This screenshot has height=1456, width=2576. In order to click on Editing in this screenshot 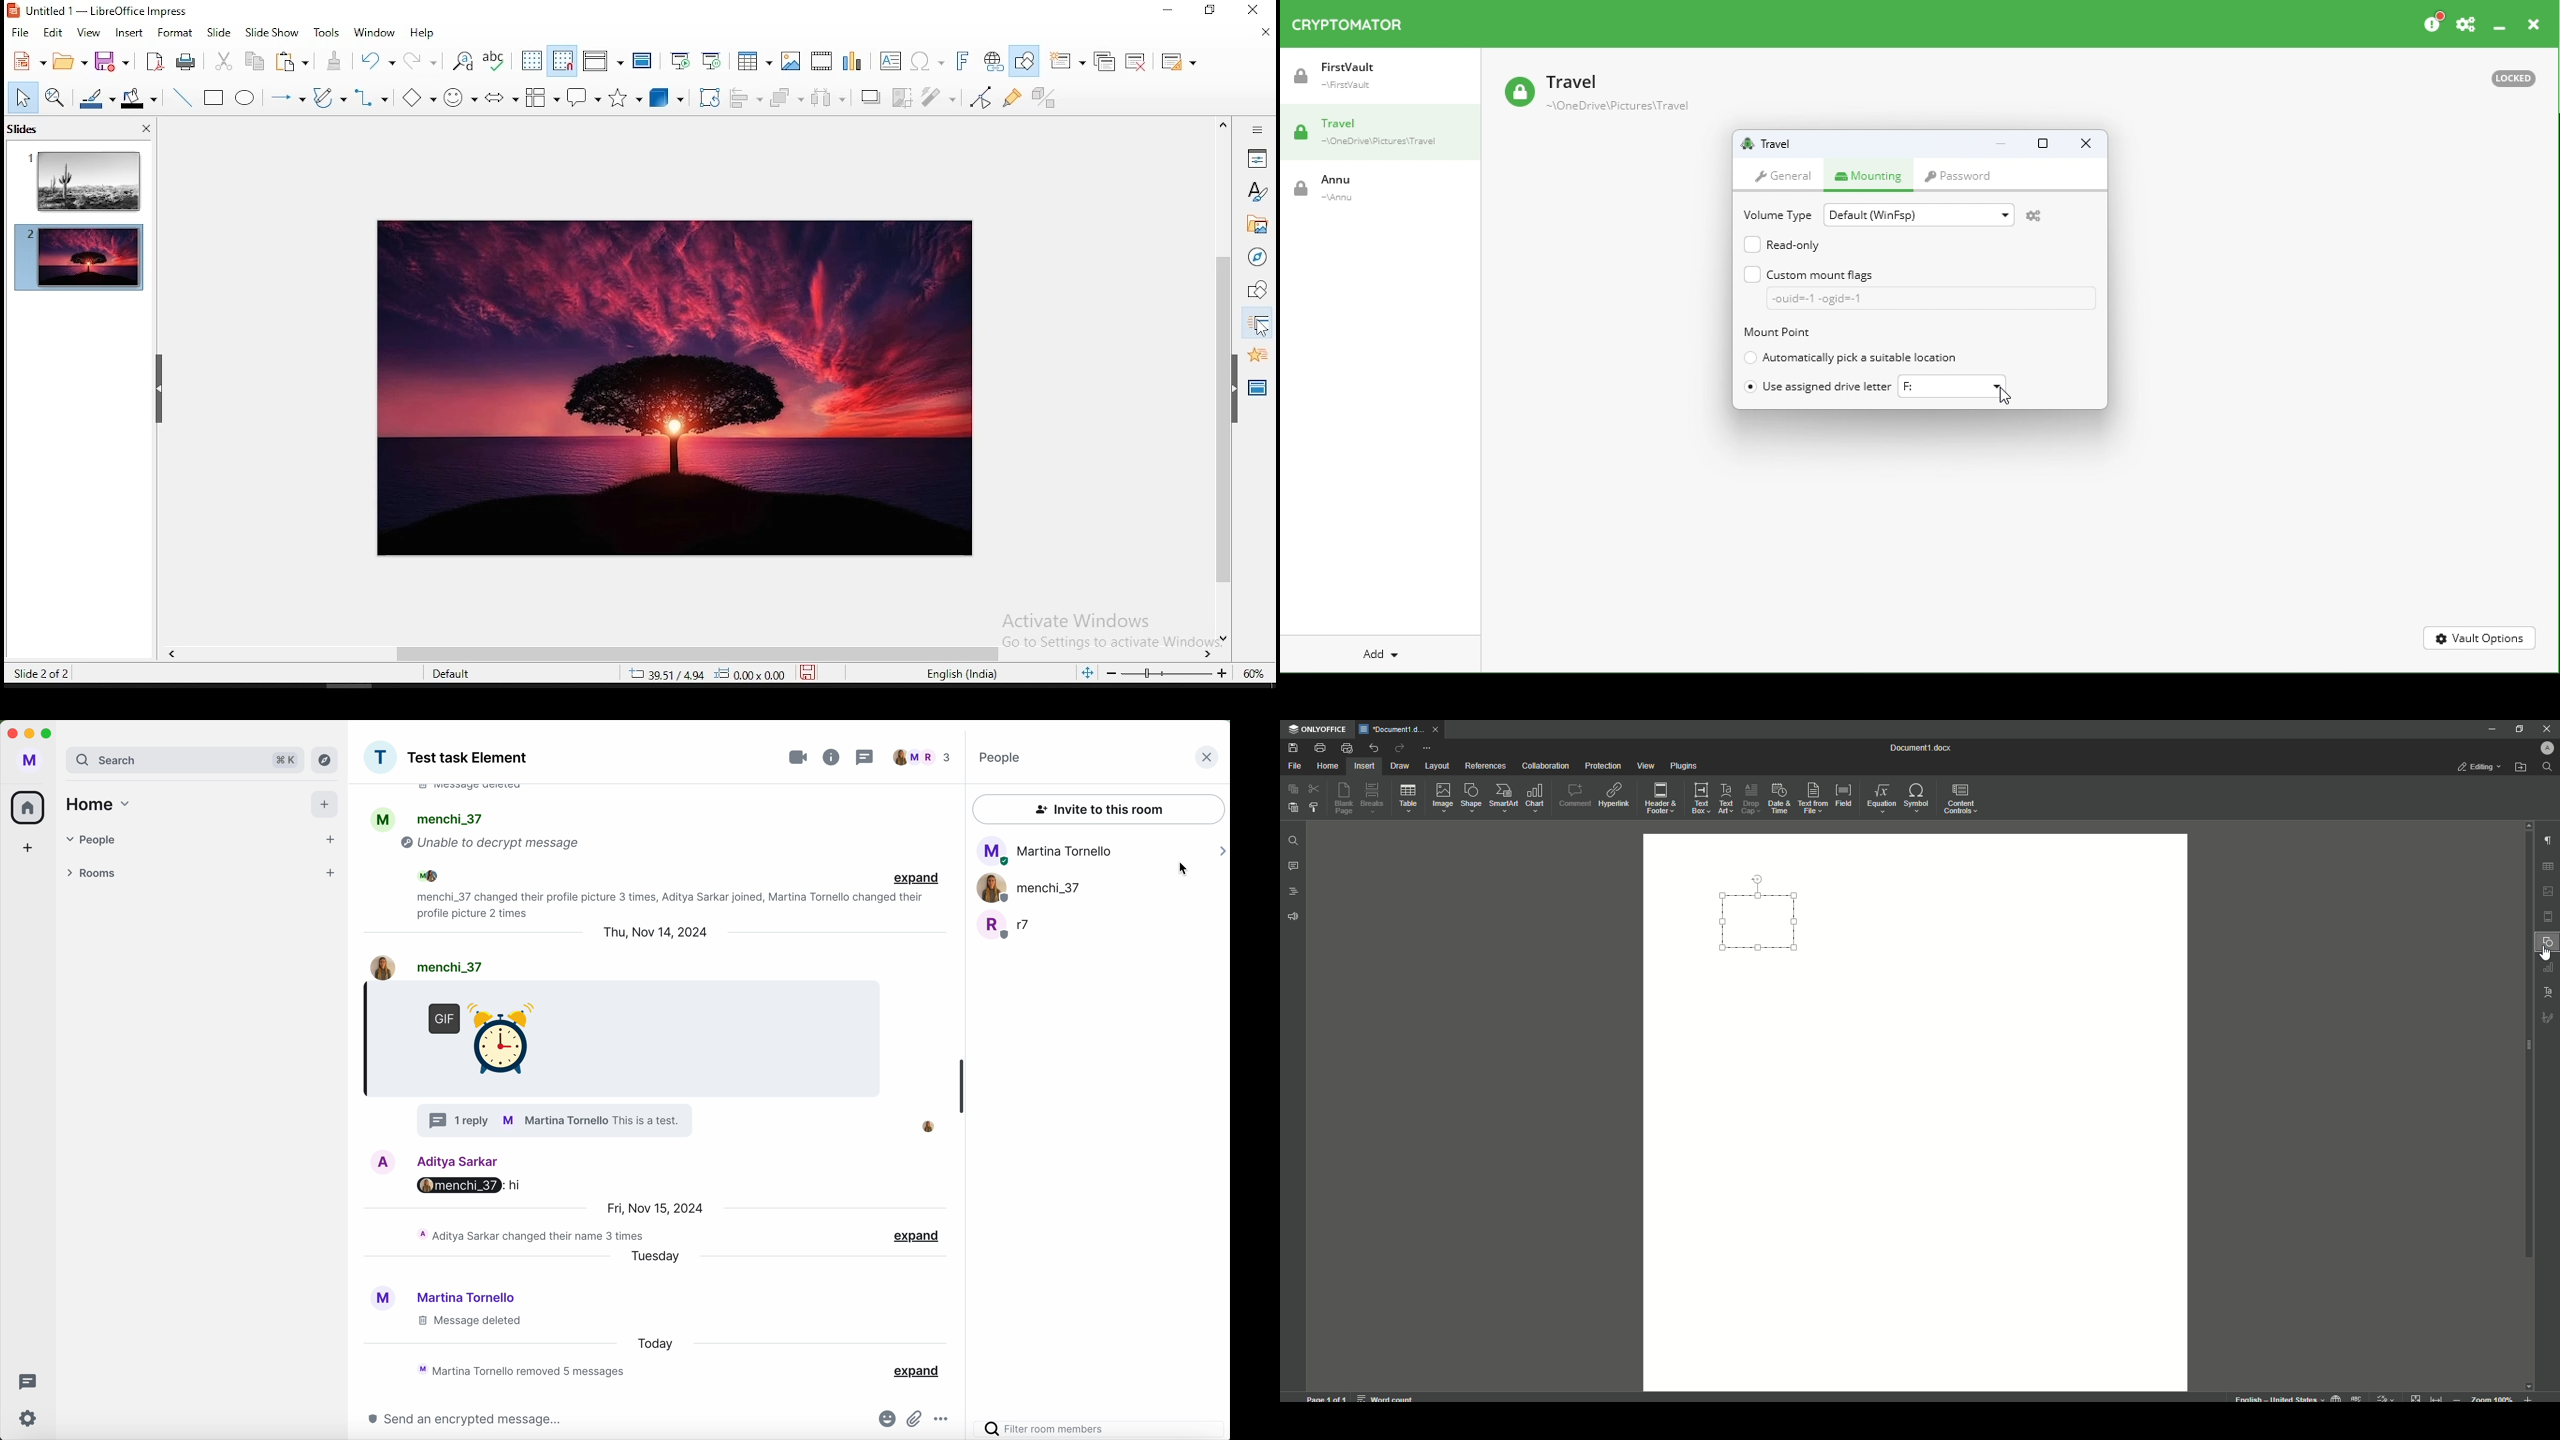, I will do `click(2481, 767)`.